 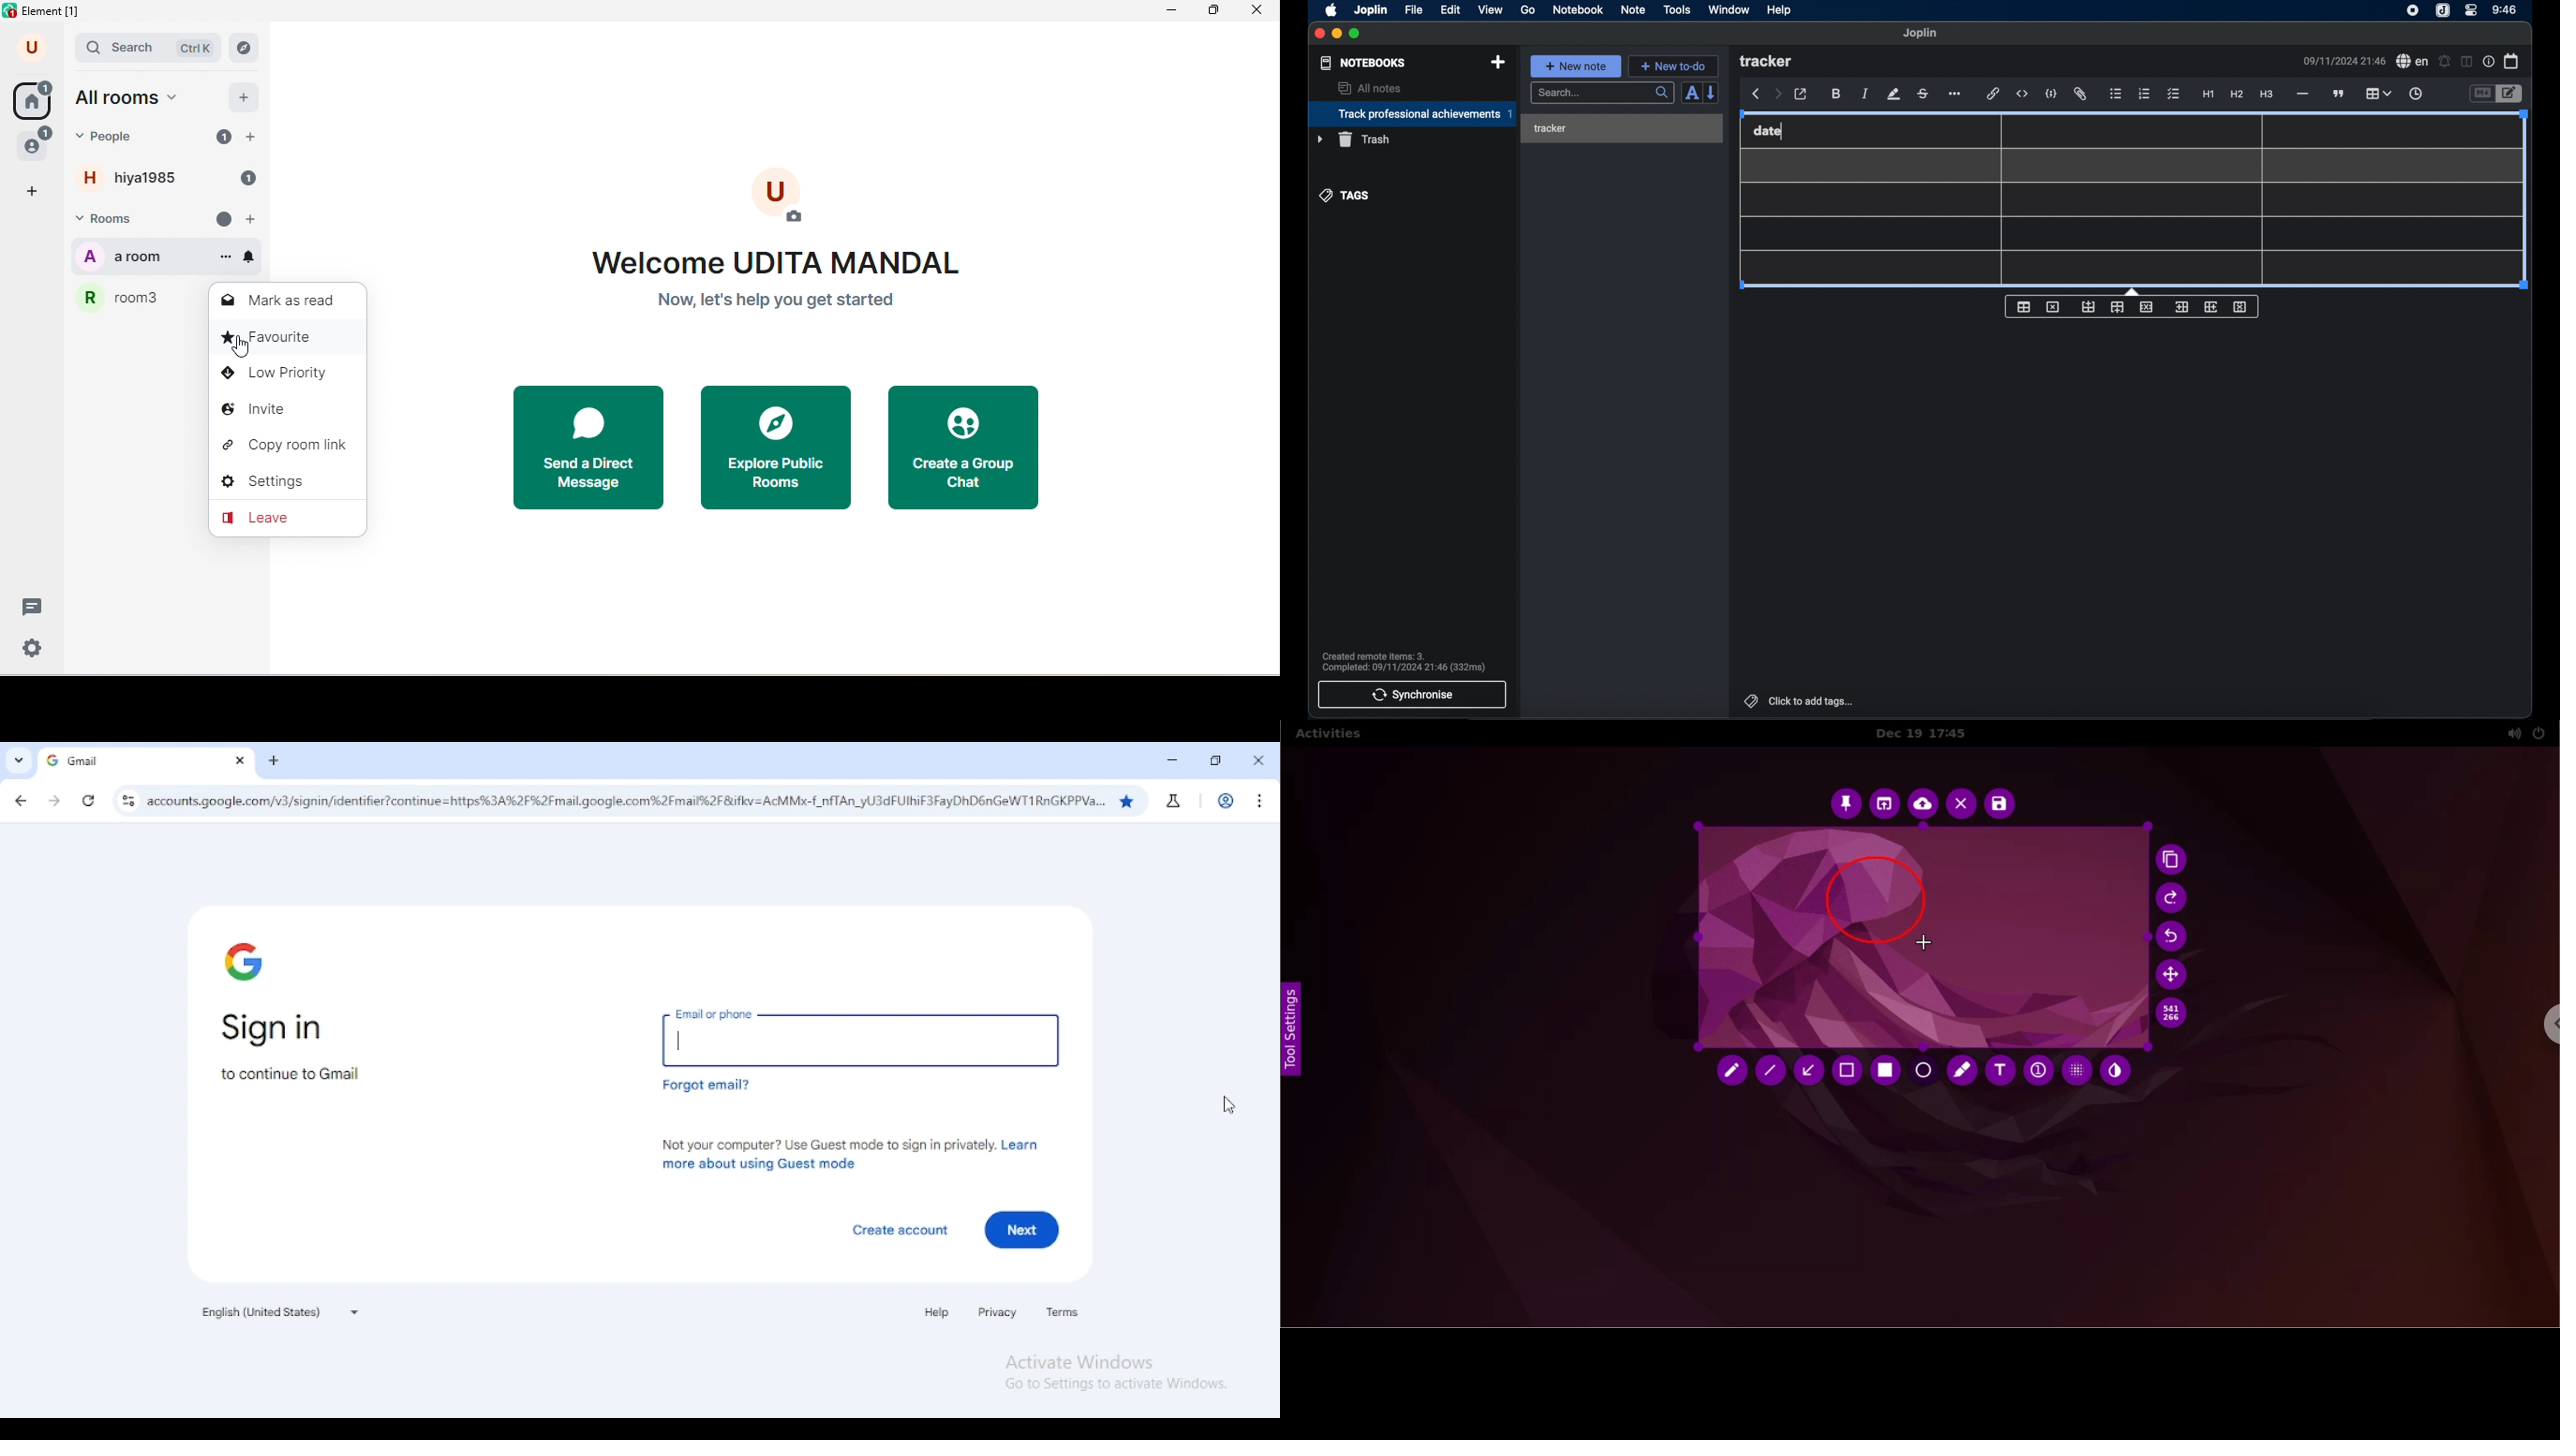 What do you see at coordinates (2444, 61) in the screenshot?
I see `set alarm` at bounding box center [2444, 61].